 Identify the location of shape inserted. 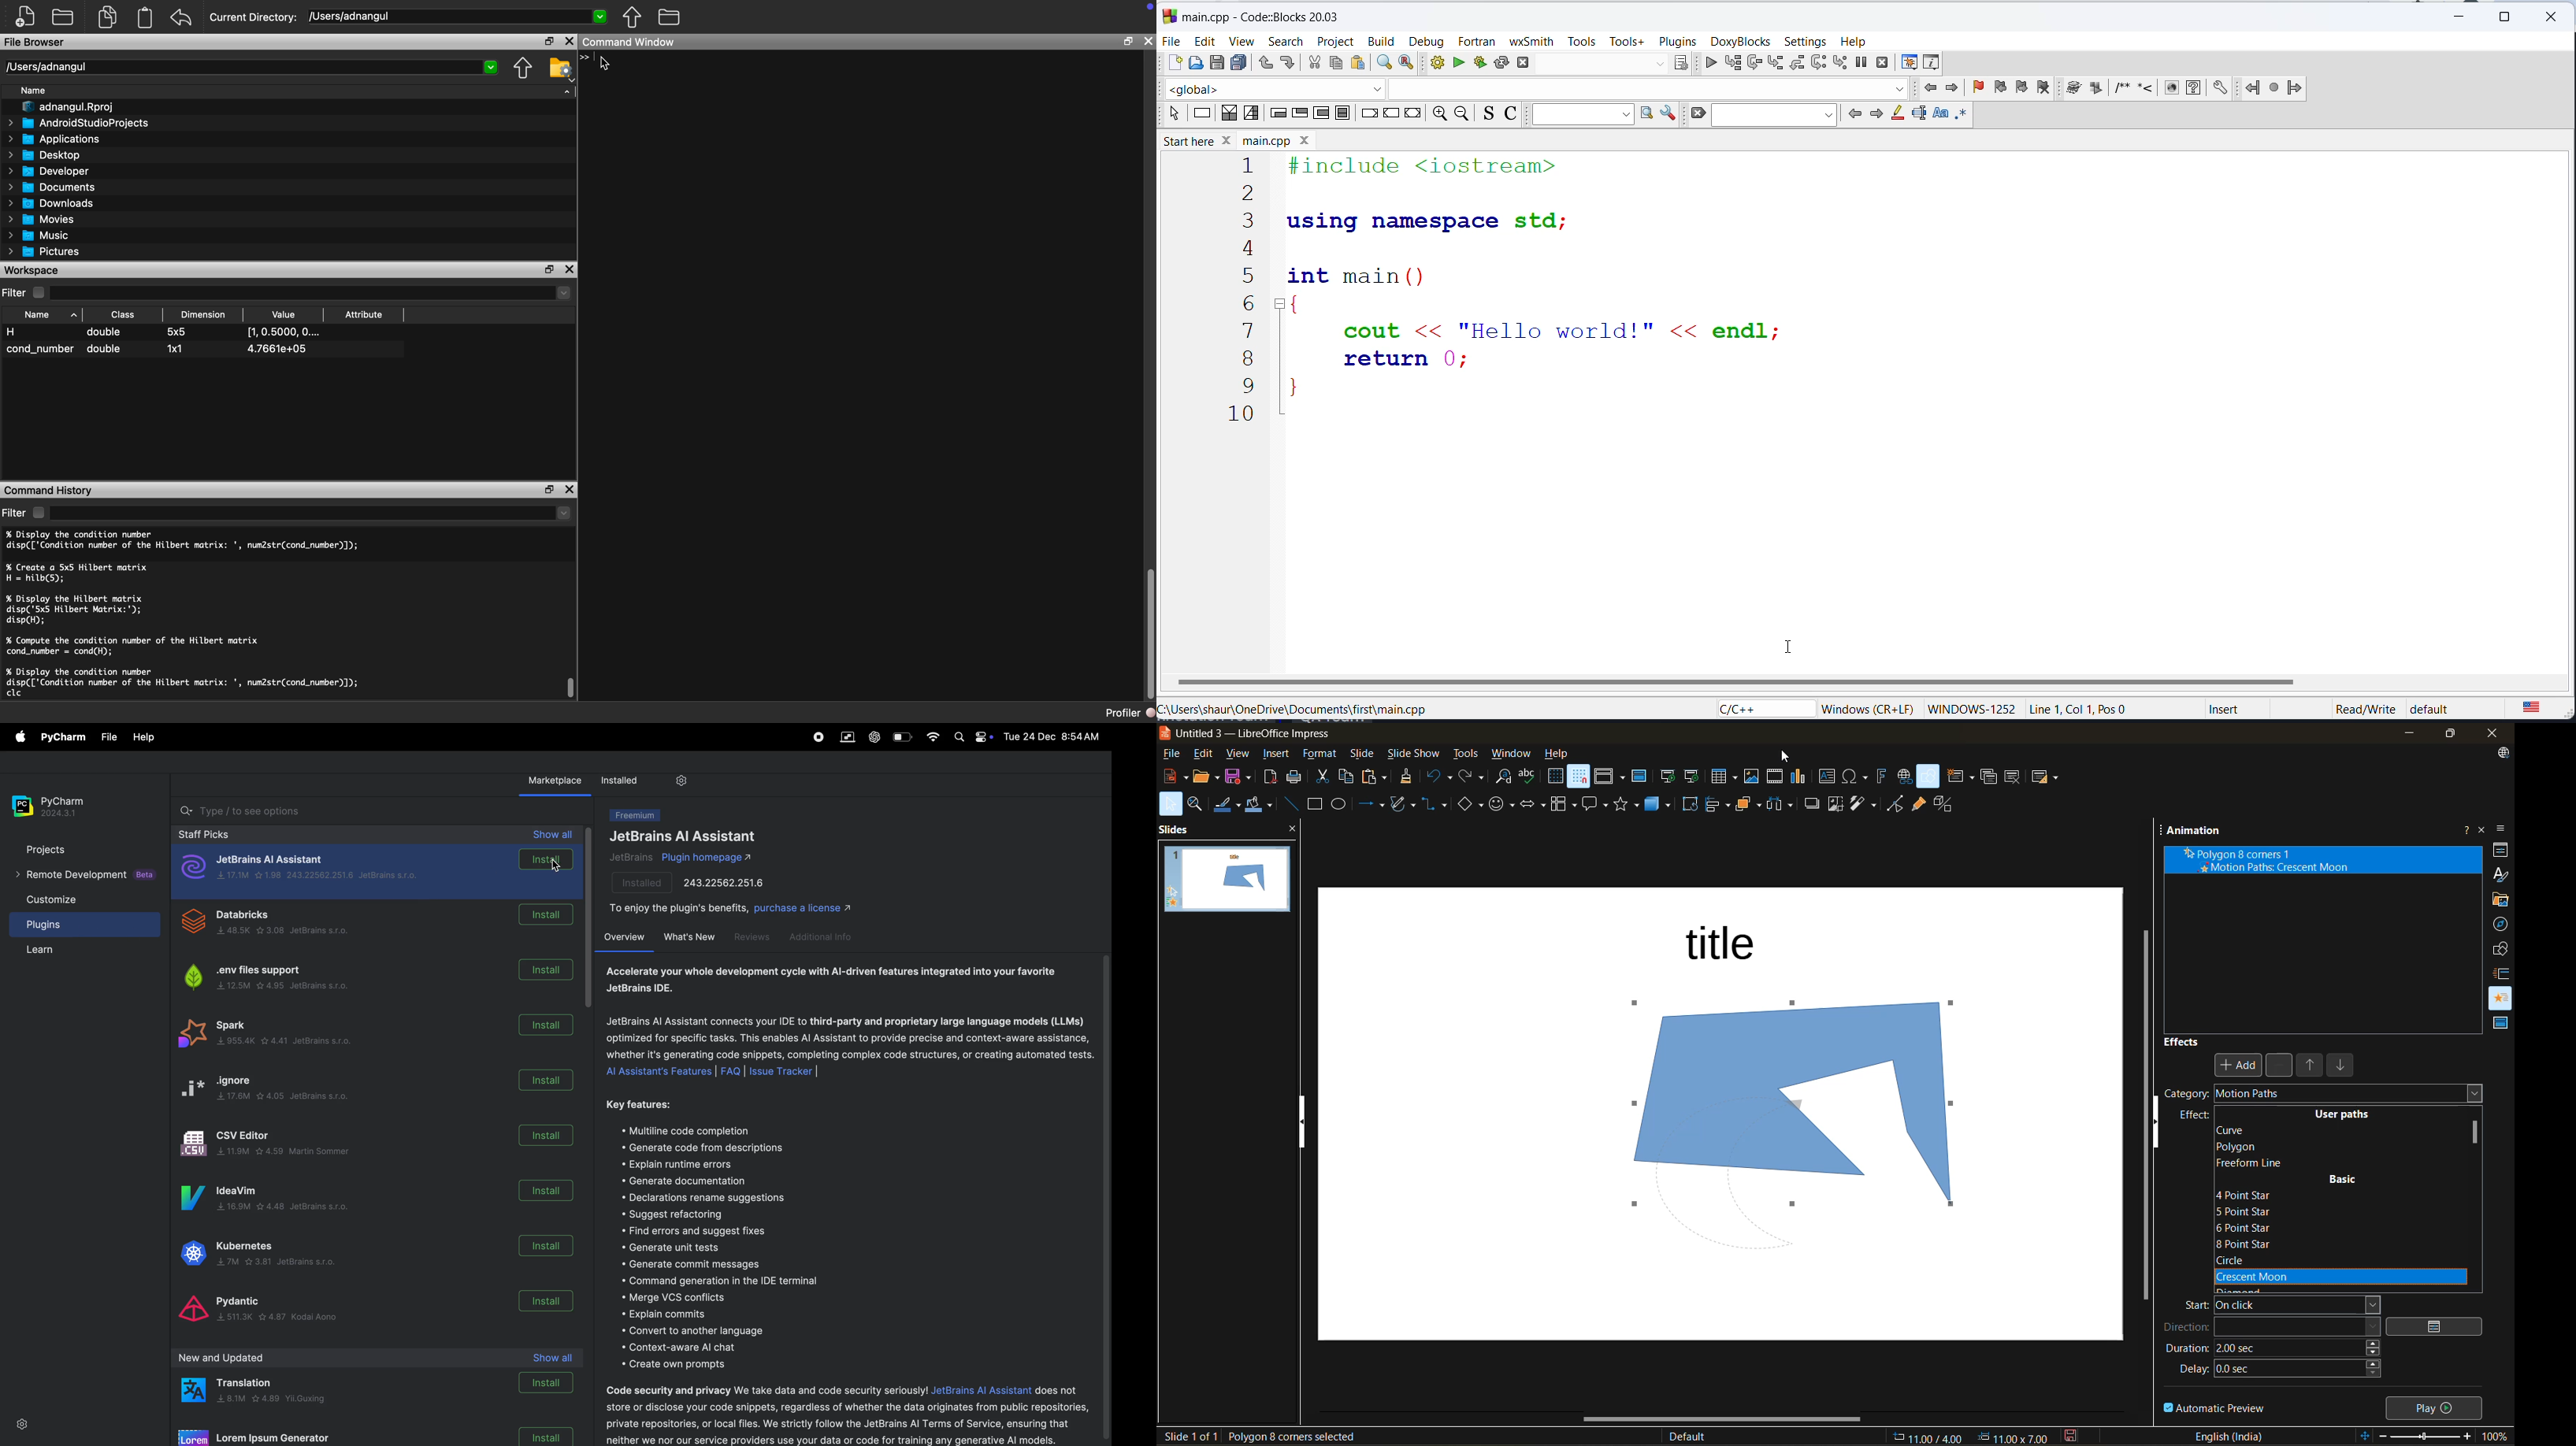
(1804, 1109).